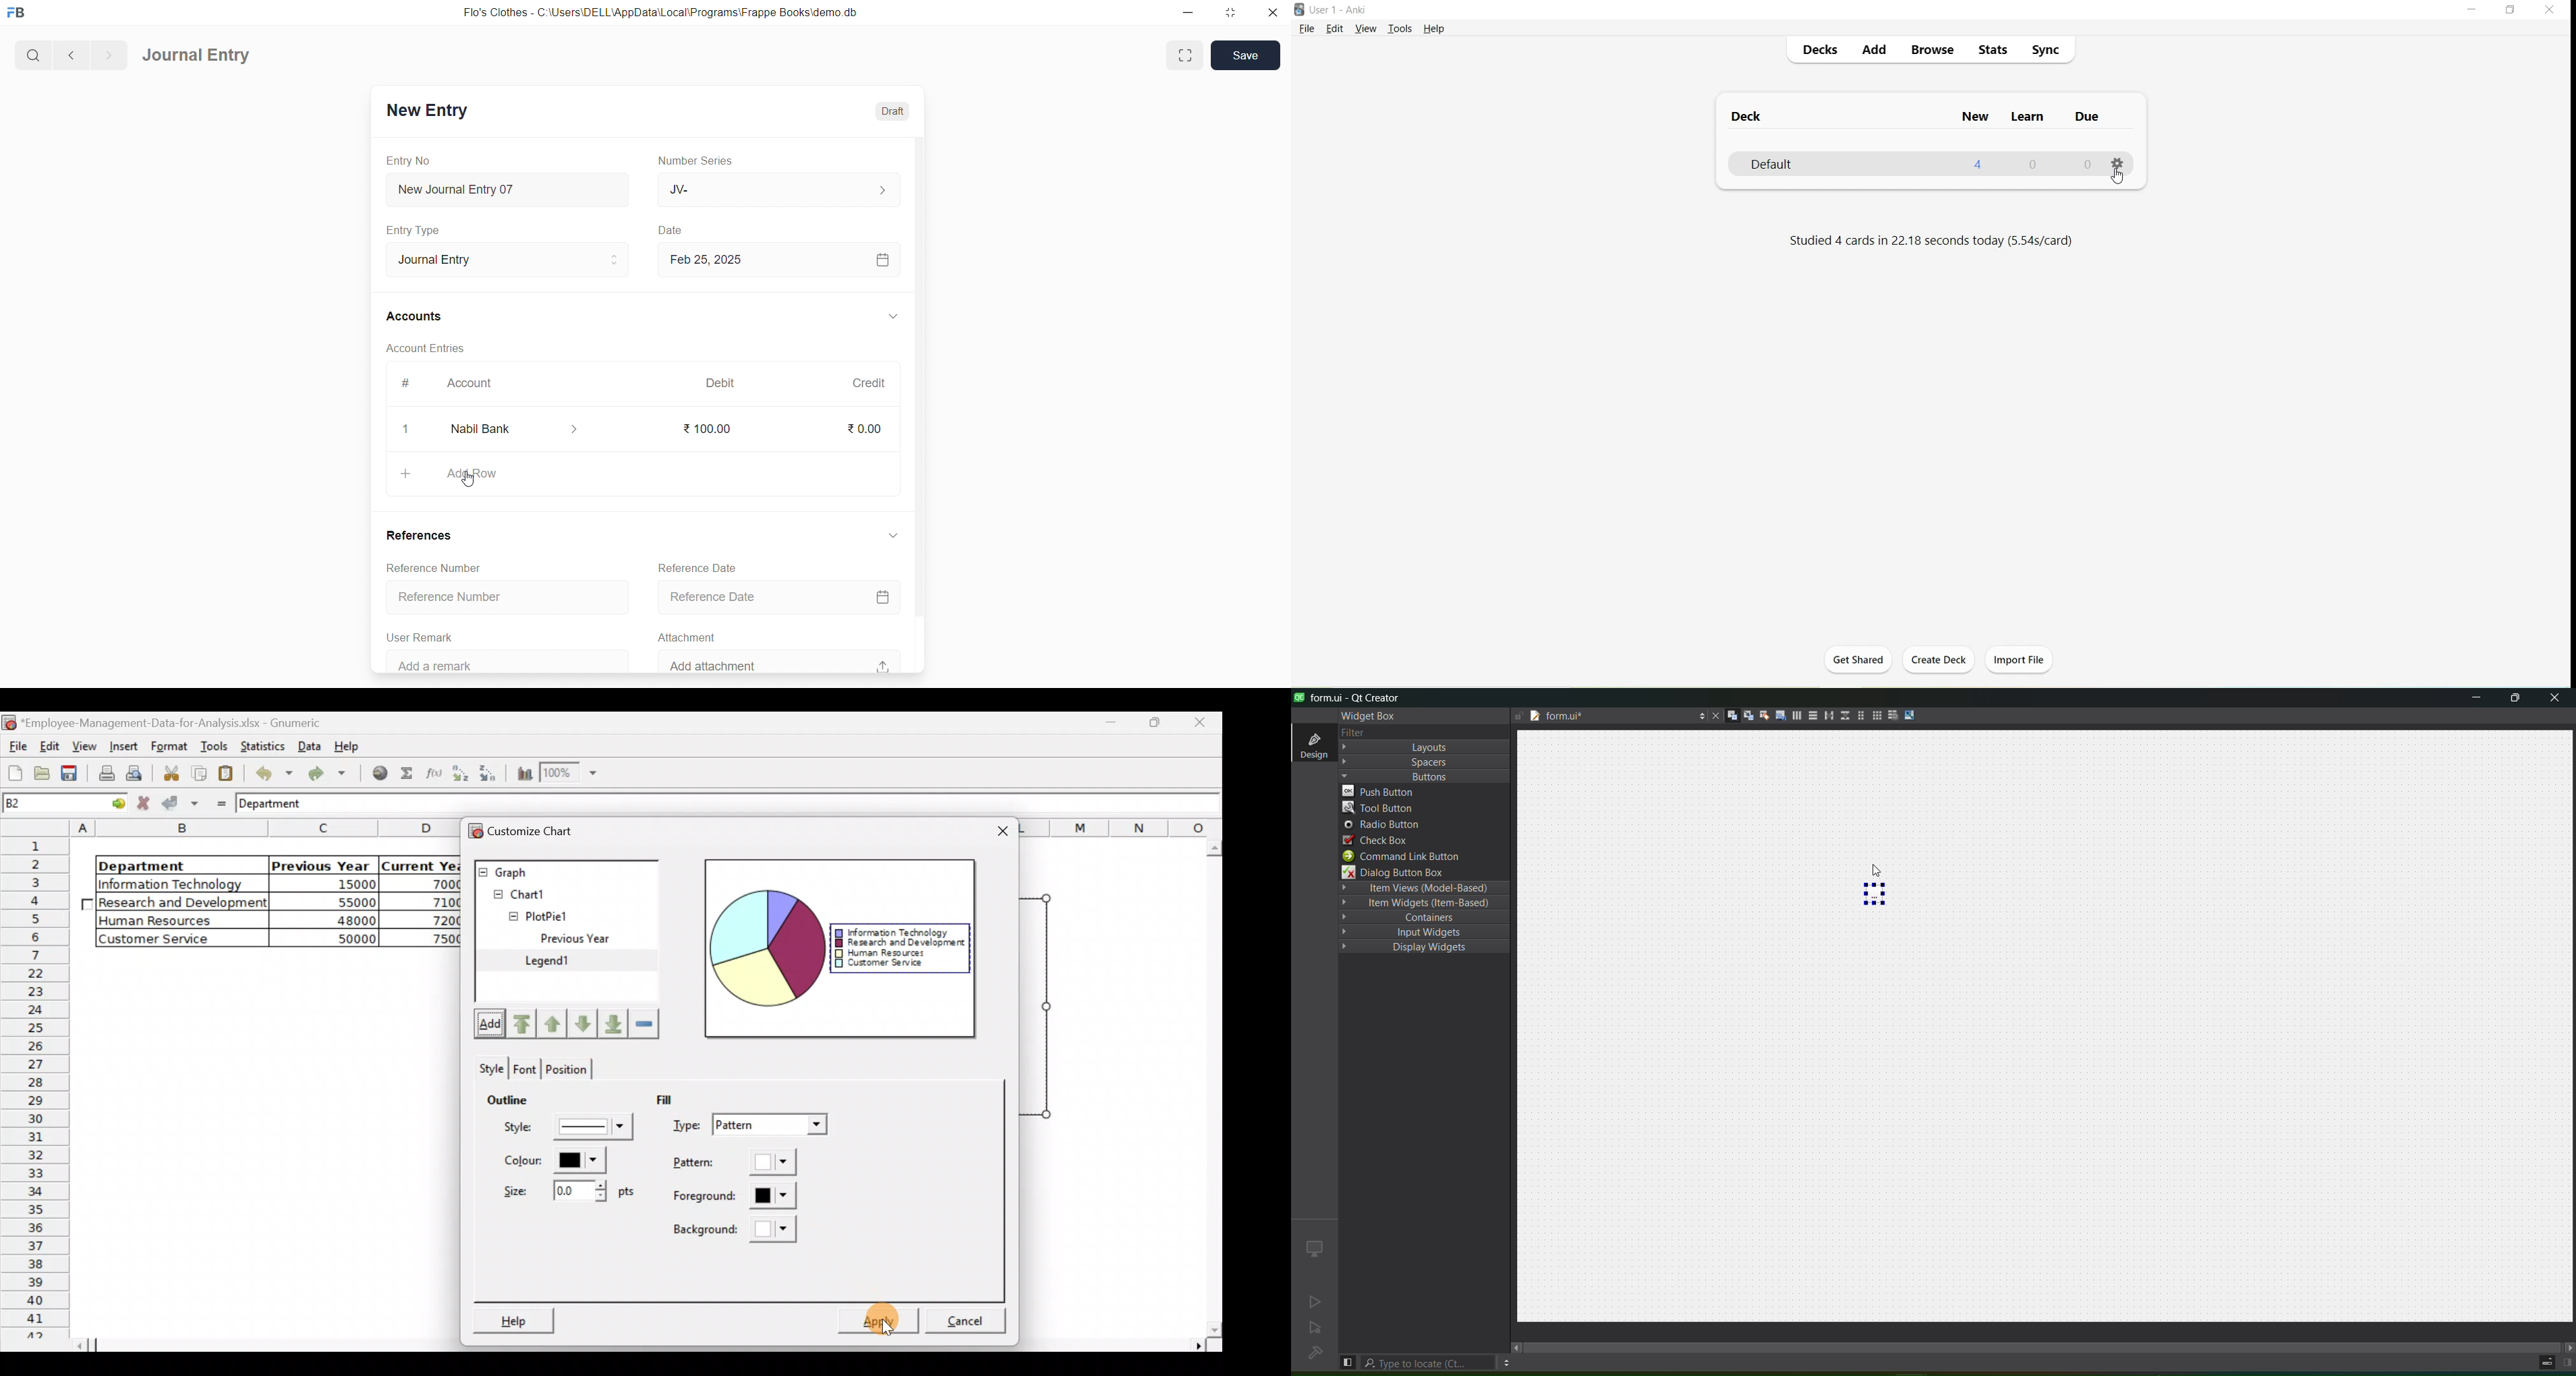  What do you see at coordinates (38, 1087) in the screenshot?
I see `Rows` at bounding box center [38, 1087].